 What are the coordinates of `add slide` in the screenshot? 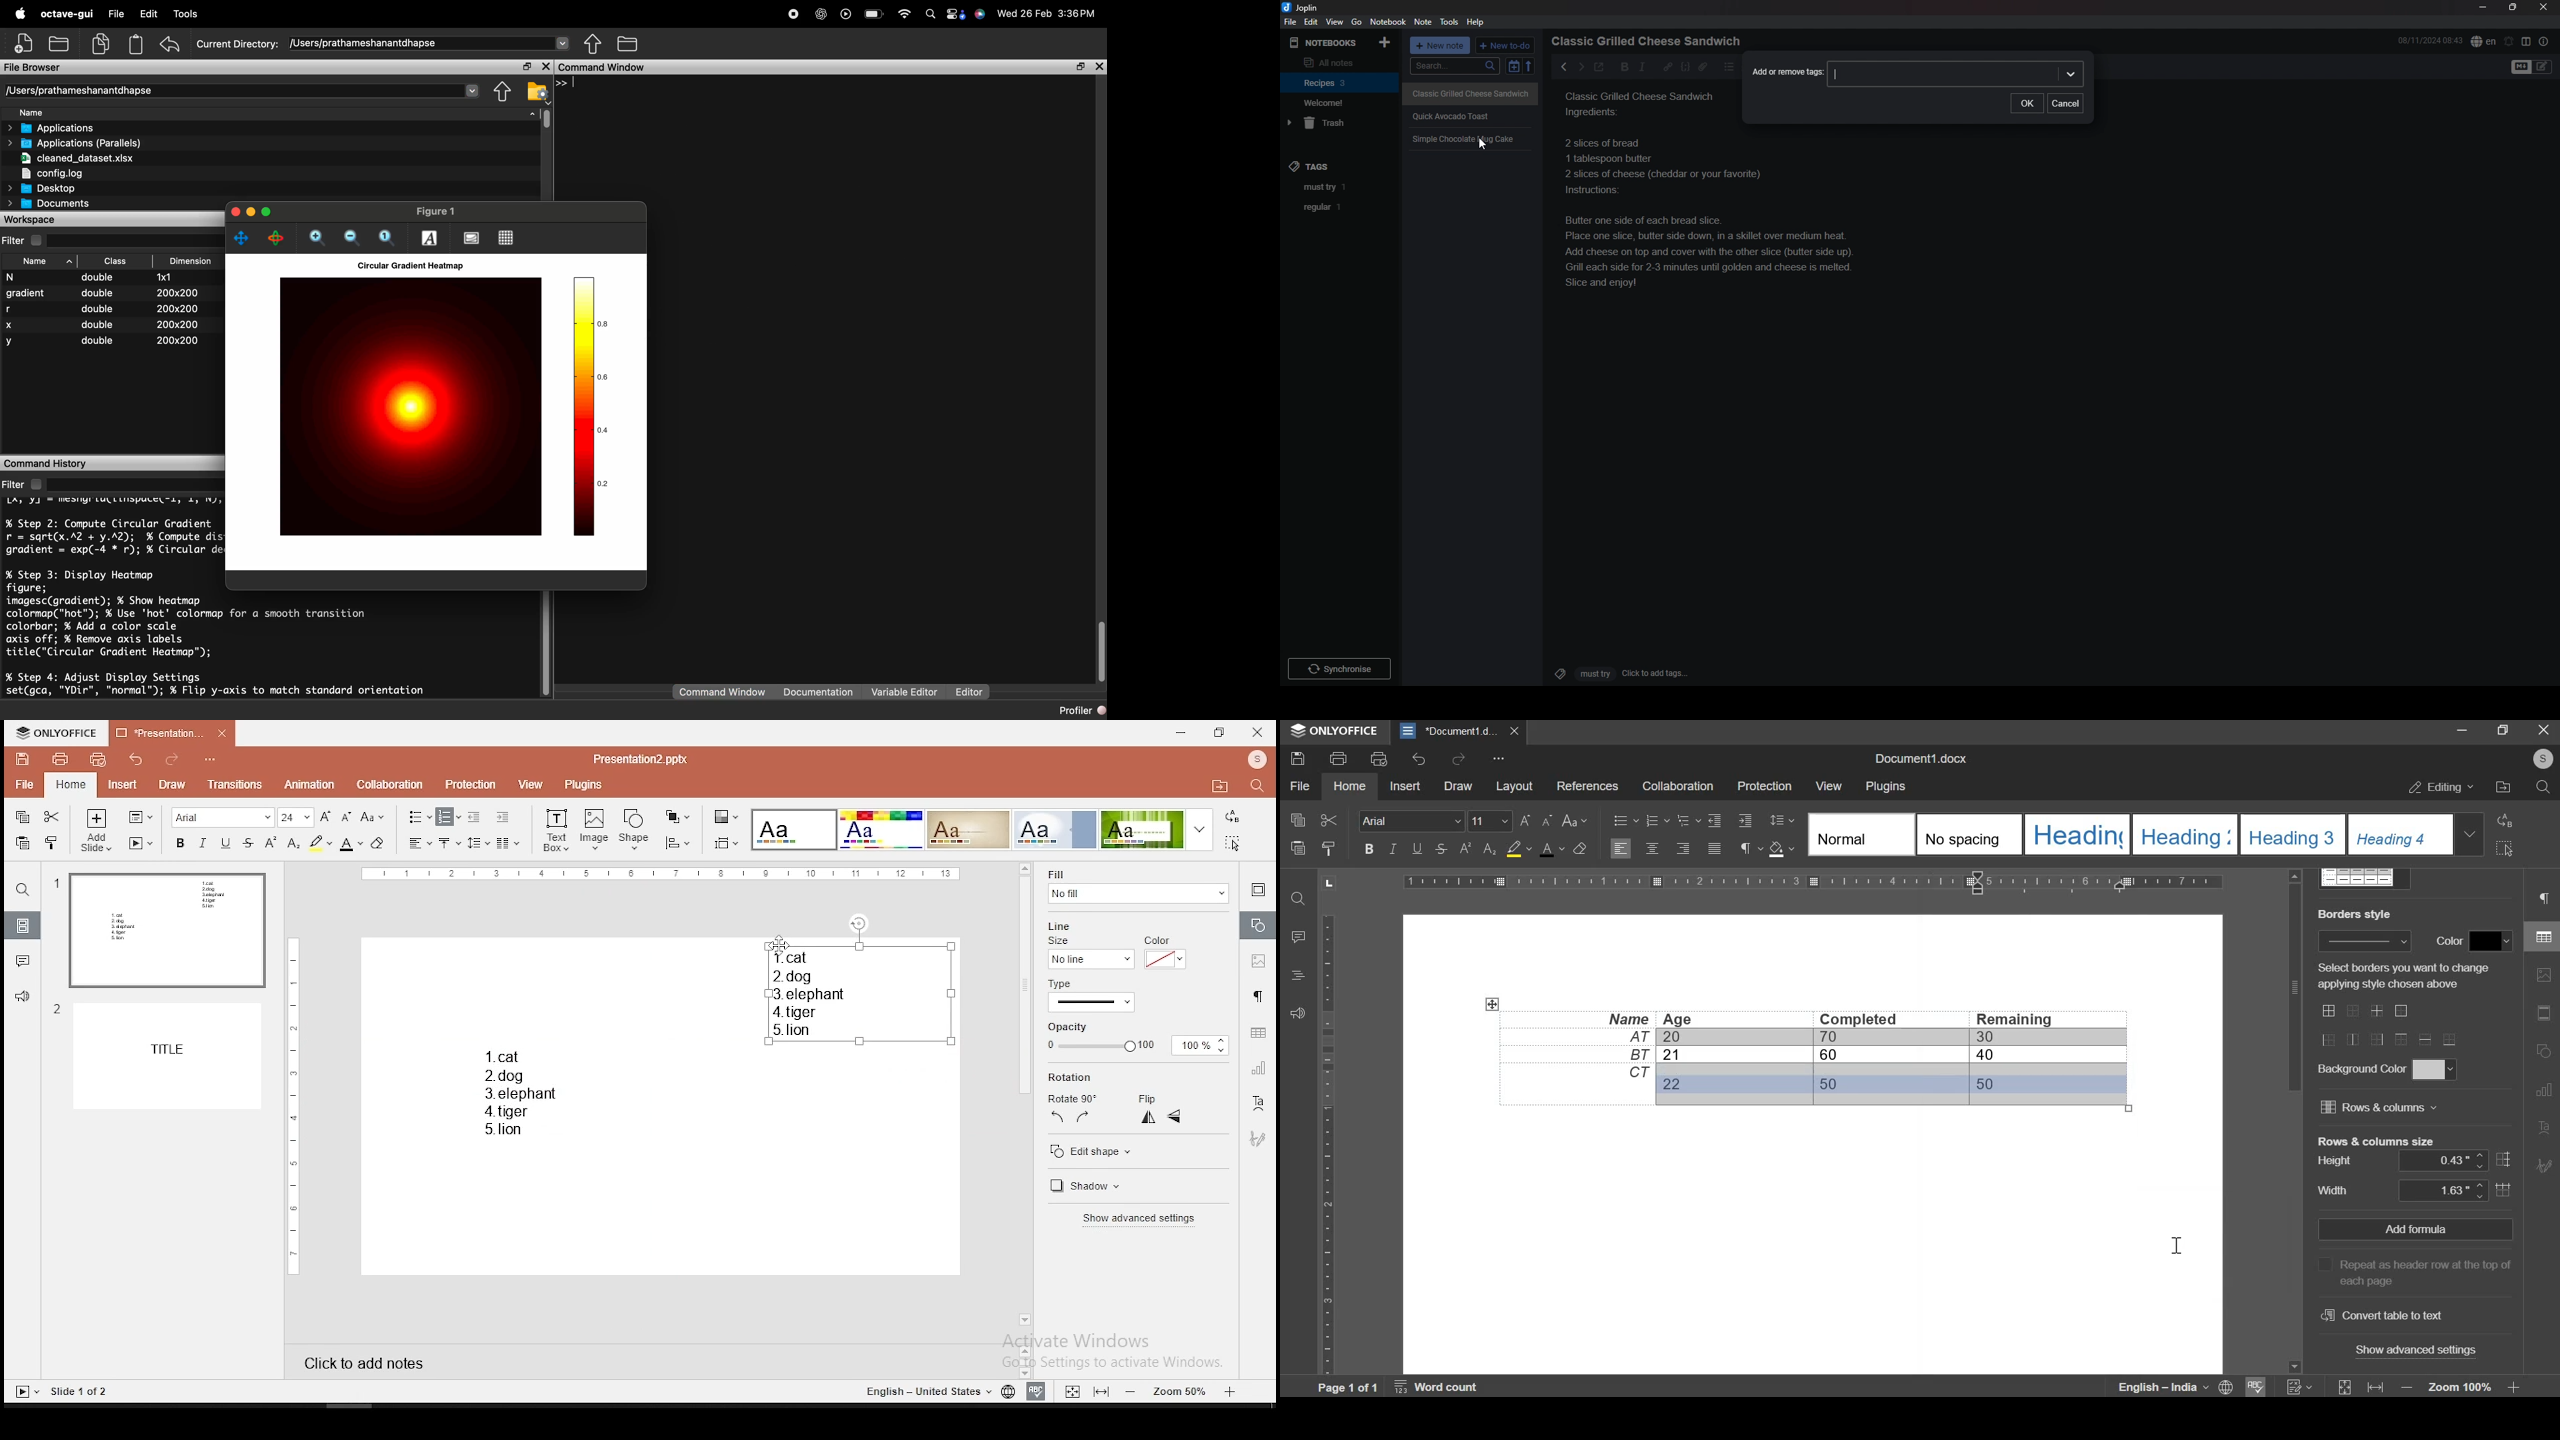 It's located at (97, 830).